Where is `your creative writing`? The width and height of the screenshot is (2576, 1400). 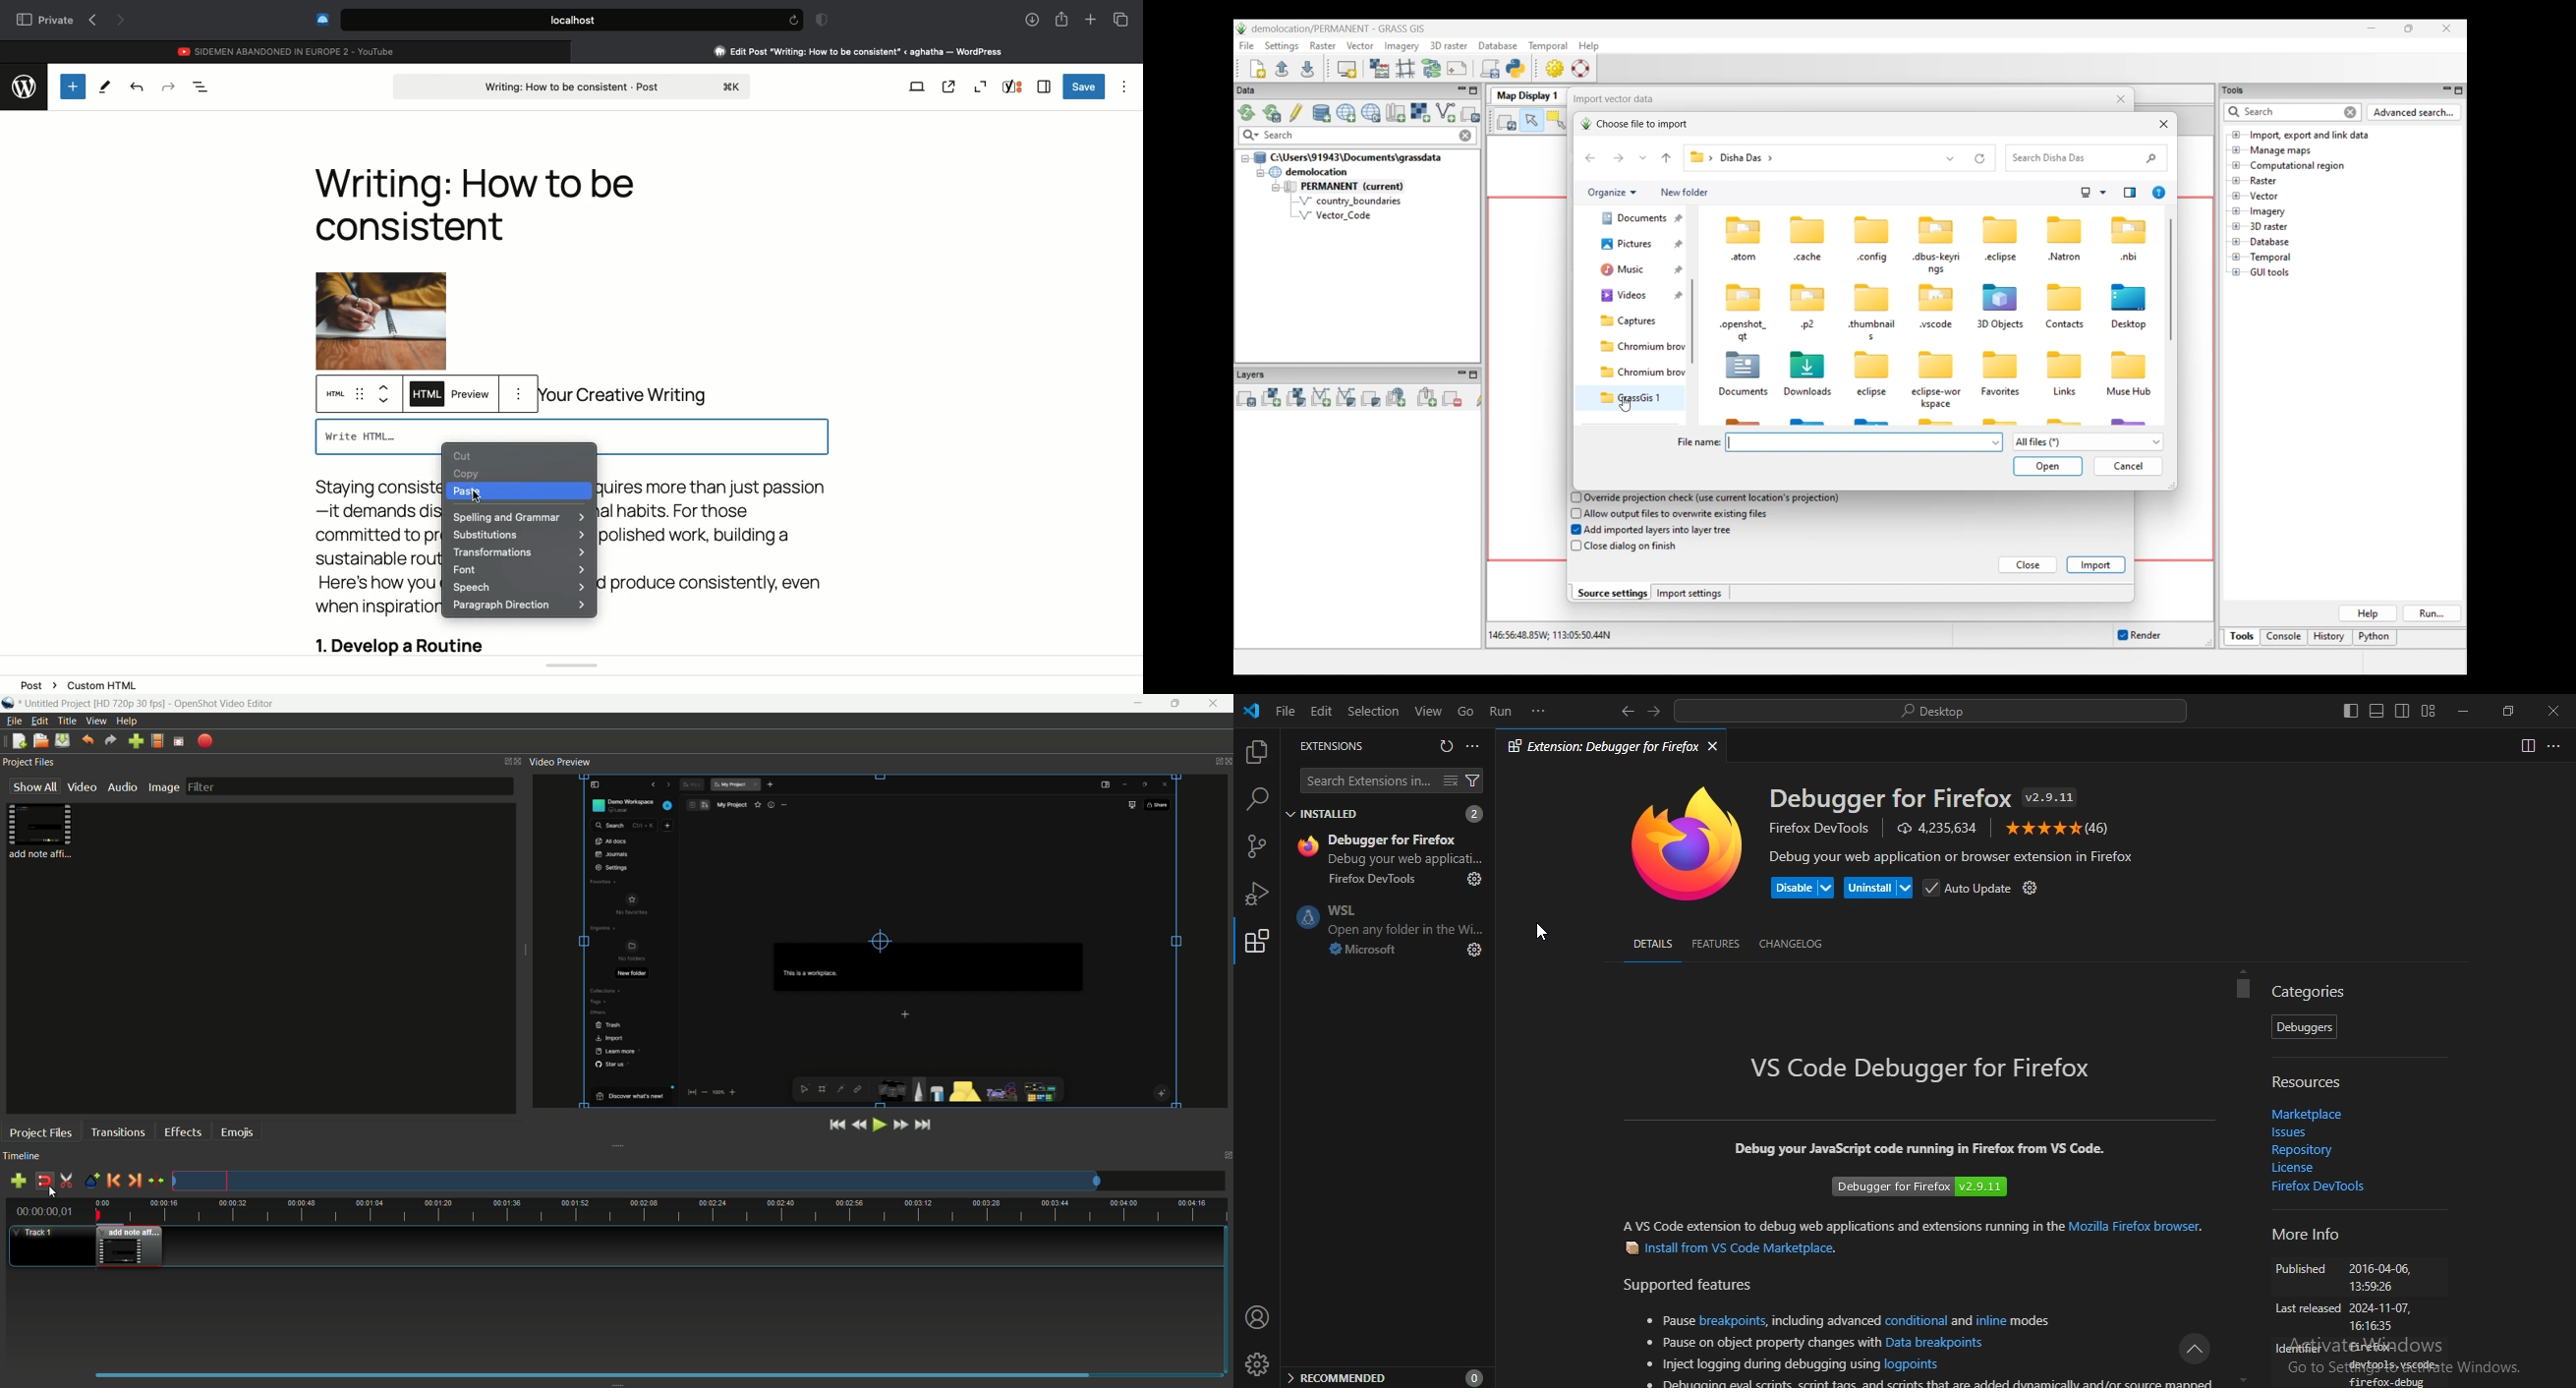 your creative writing is located at coordinates (631, 395).